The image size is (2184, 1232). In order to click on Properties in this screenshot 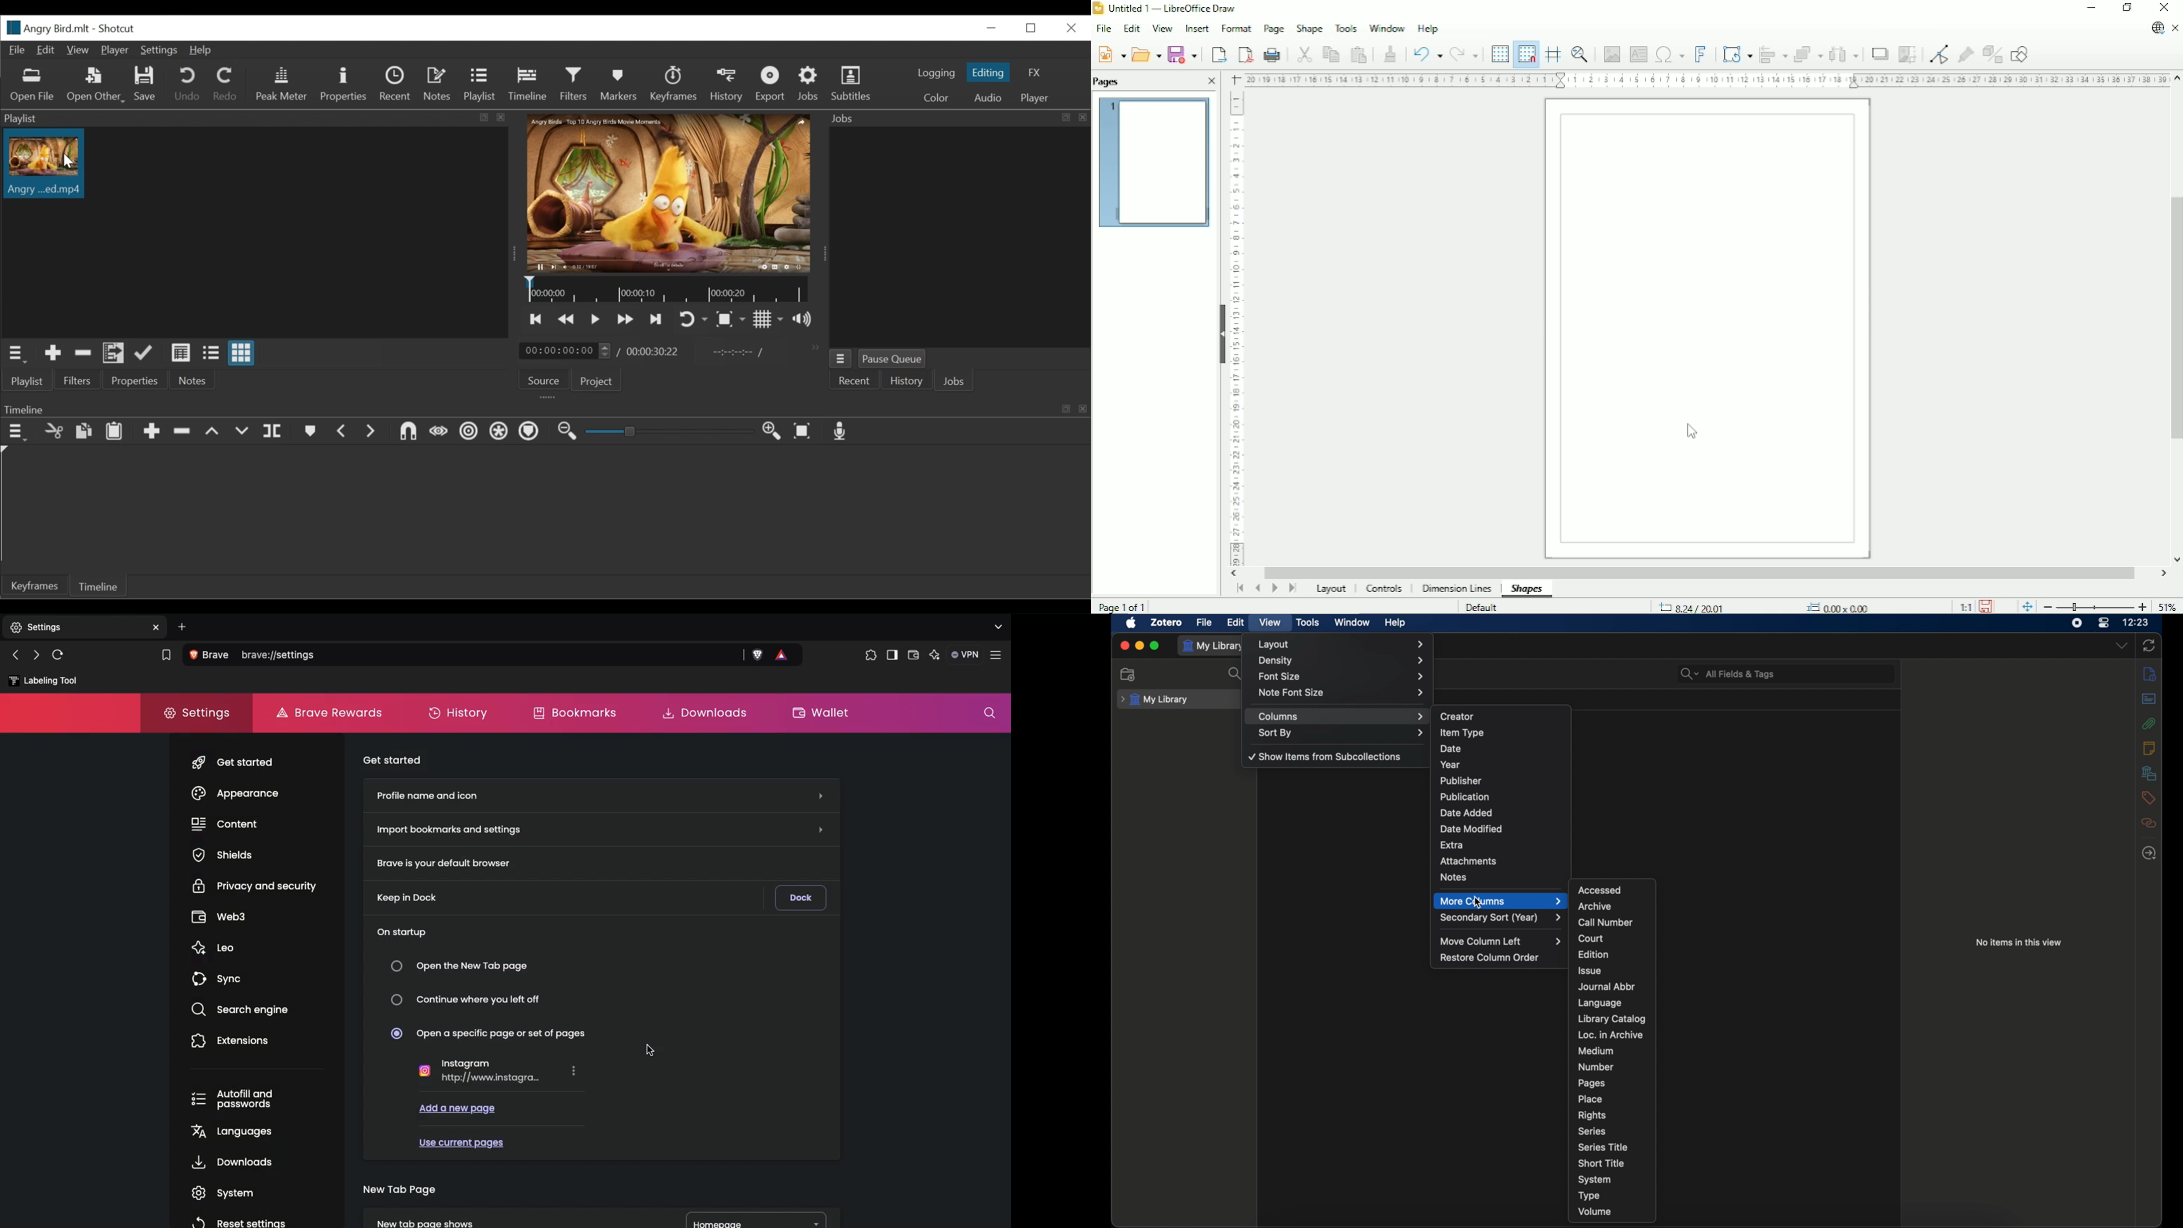, I will do `click(347, 85)`.